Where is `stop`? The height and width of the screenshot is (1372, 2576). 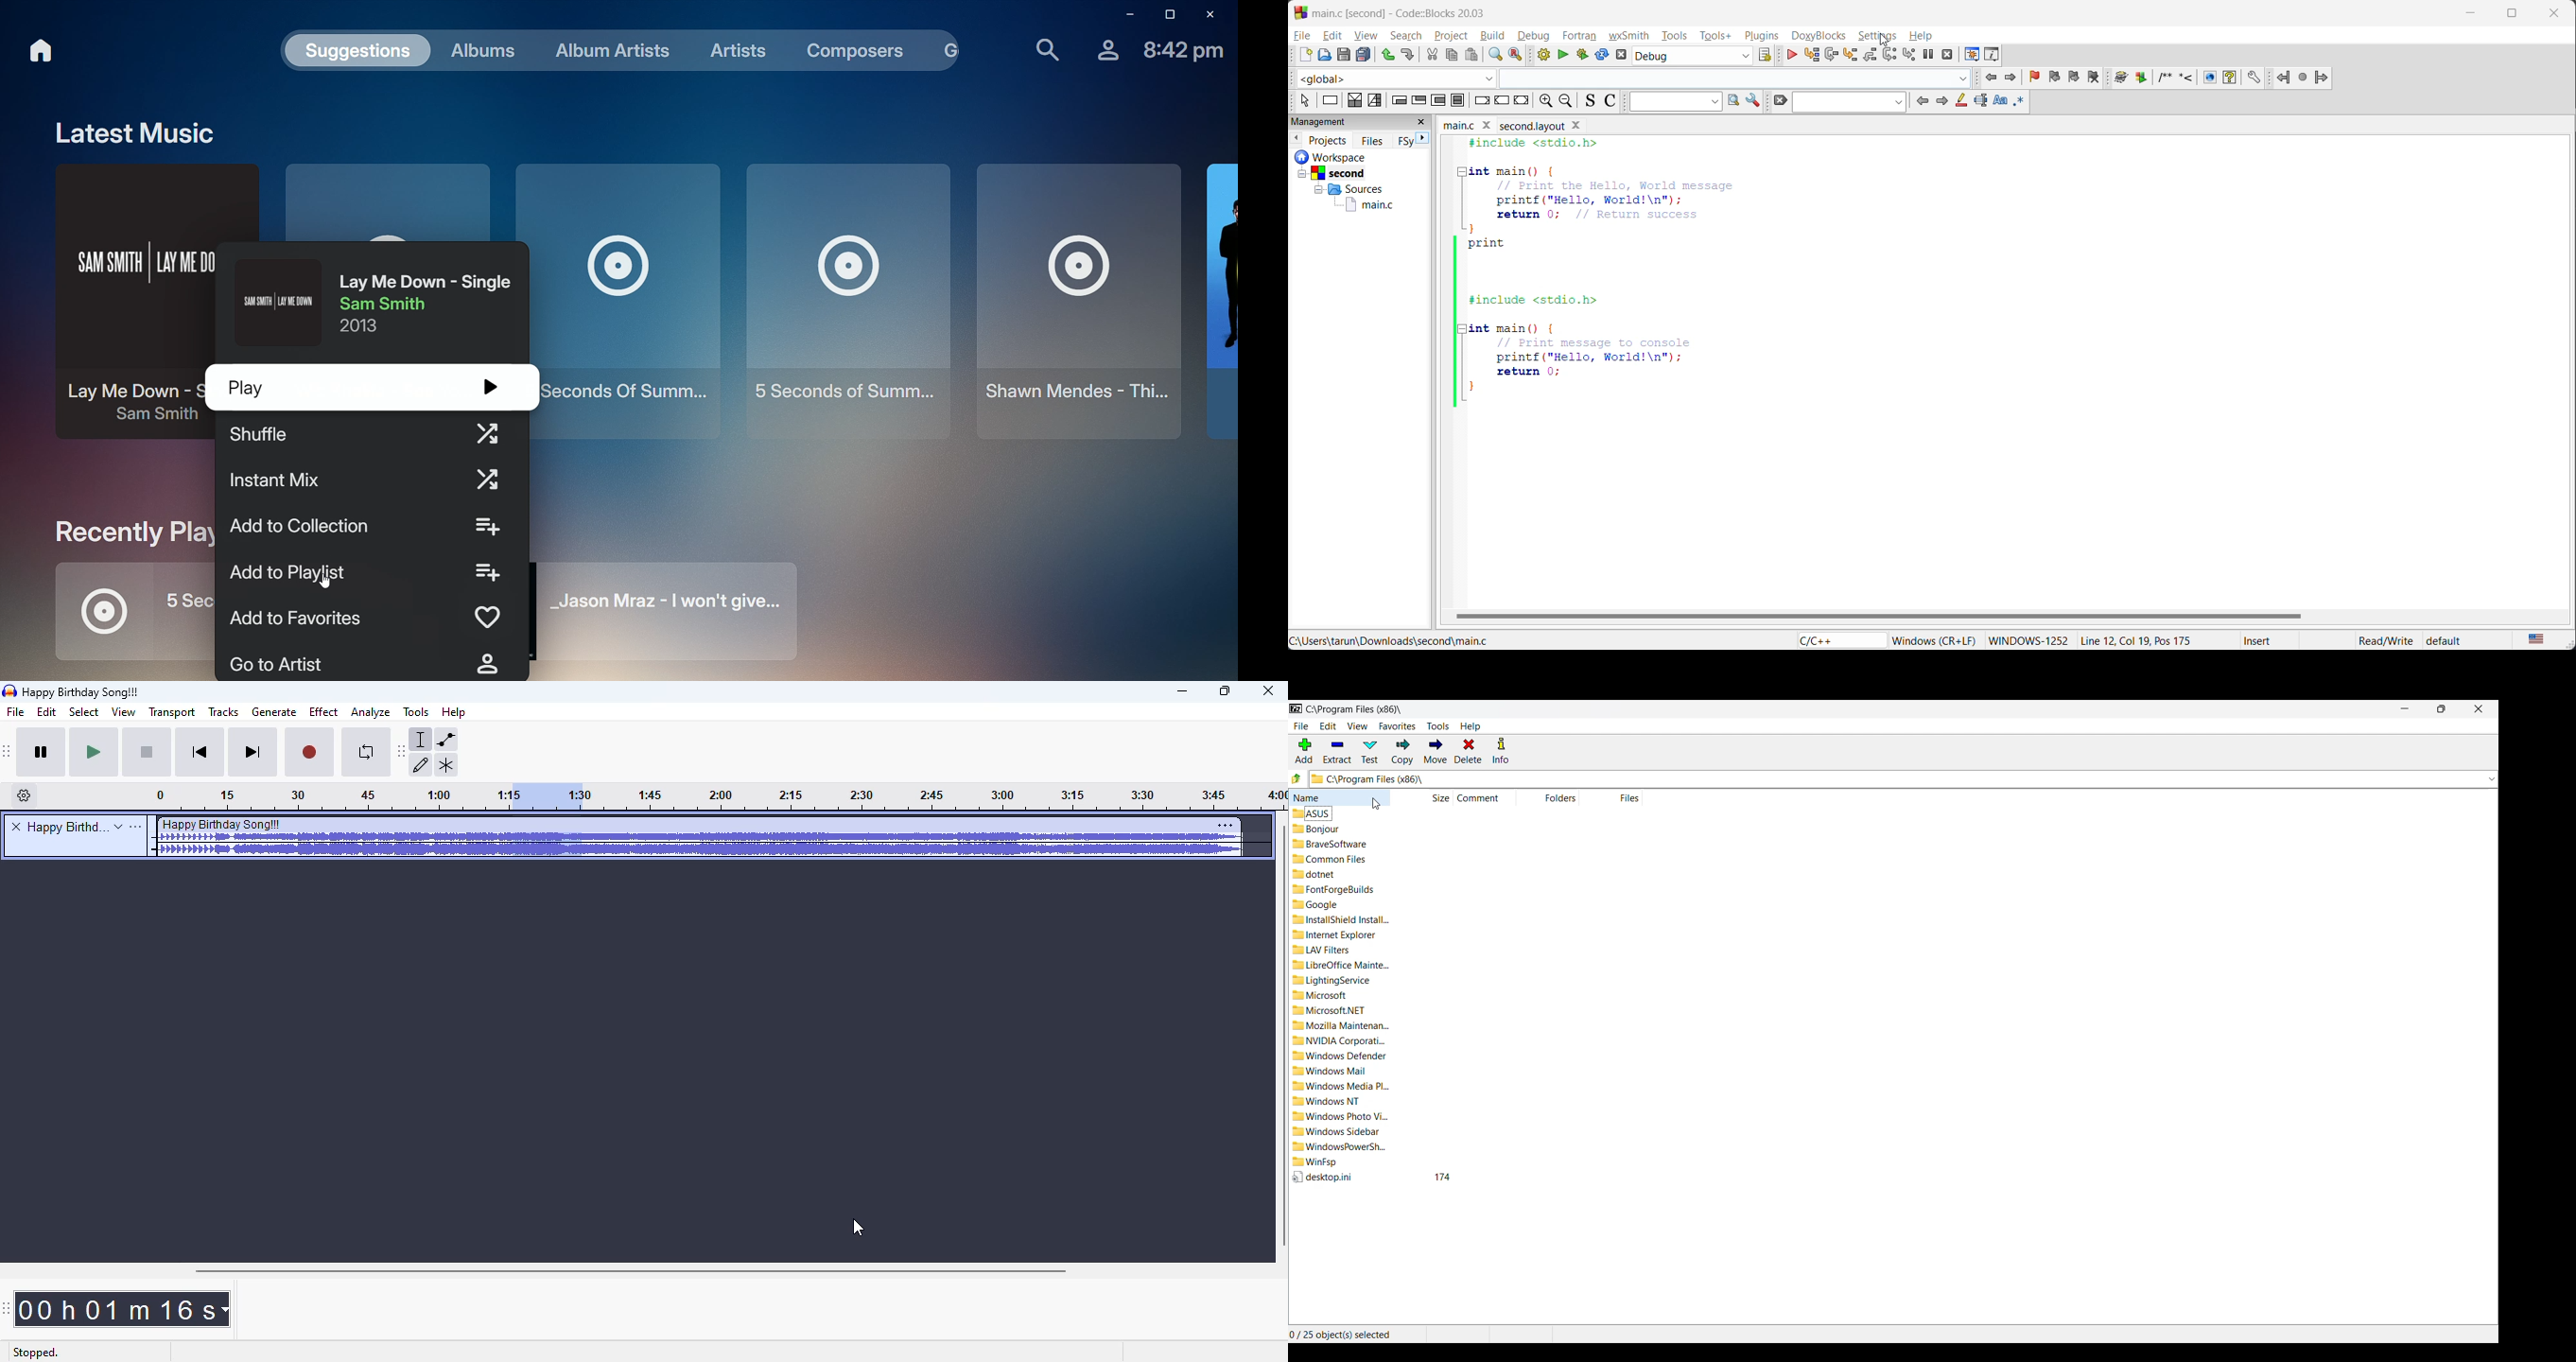
stop is located at coordinates (148, 754).